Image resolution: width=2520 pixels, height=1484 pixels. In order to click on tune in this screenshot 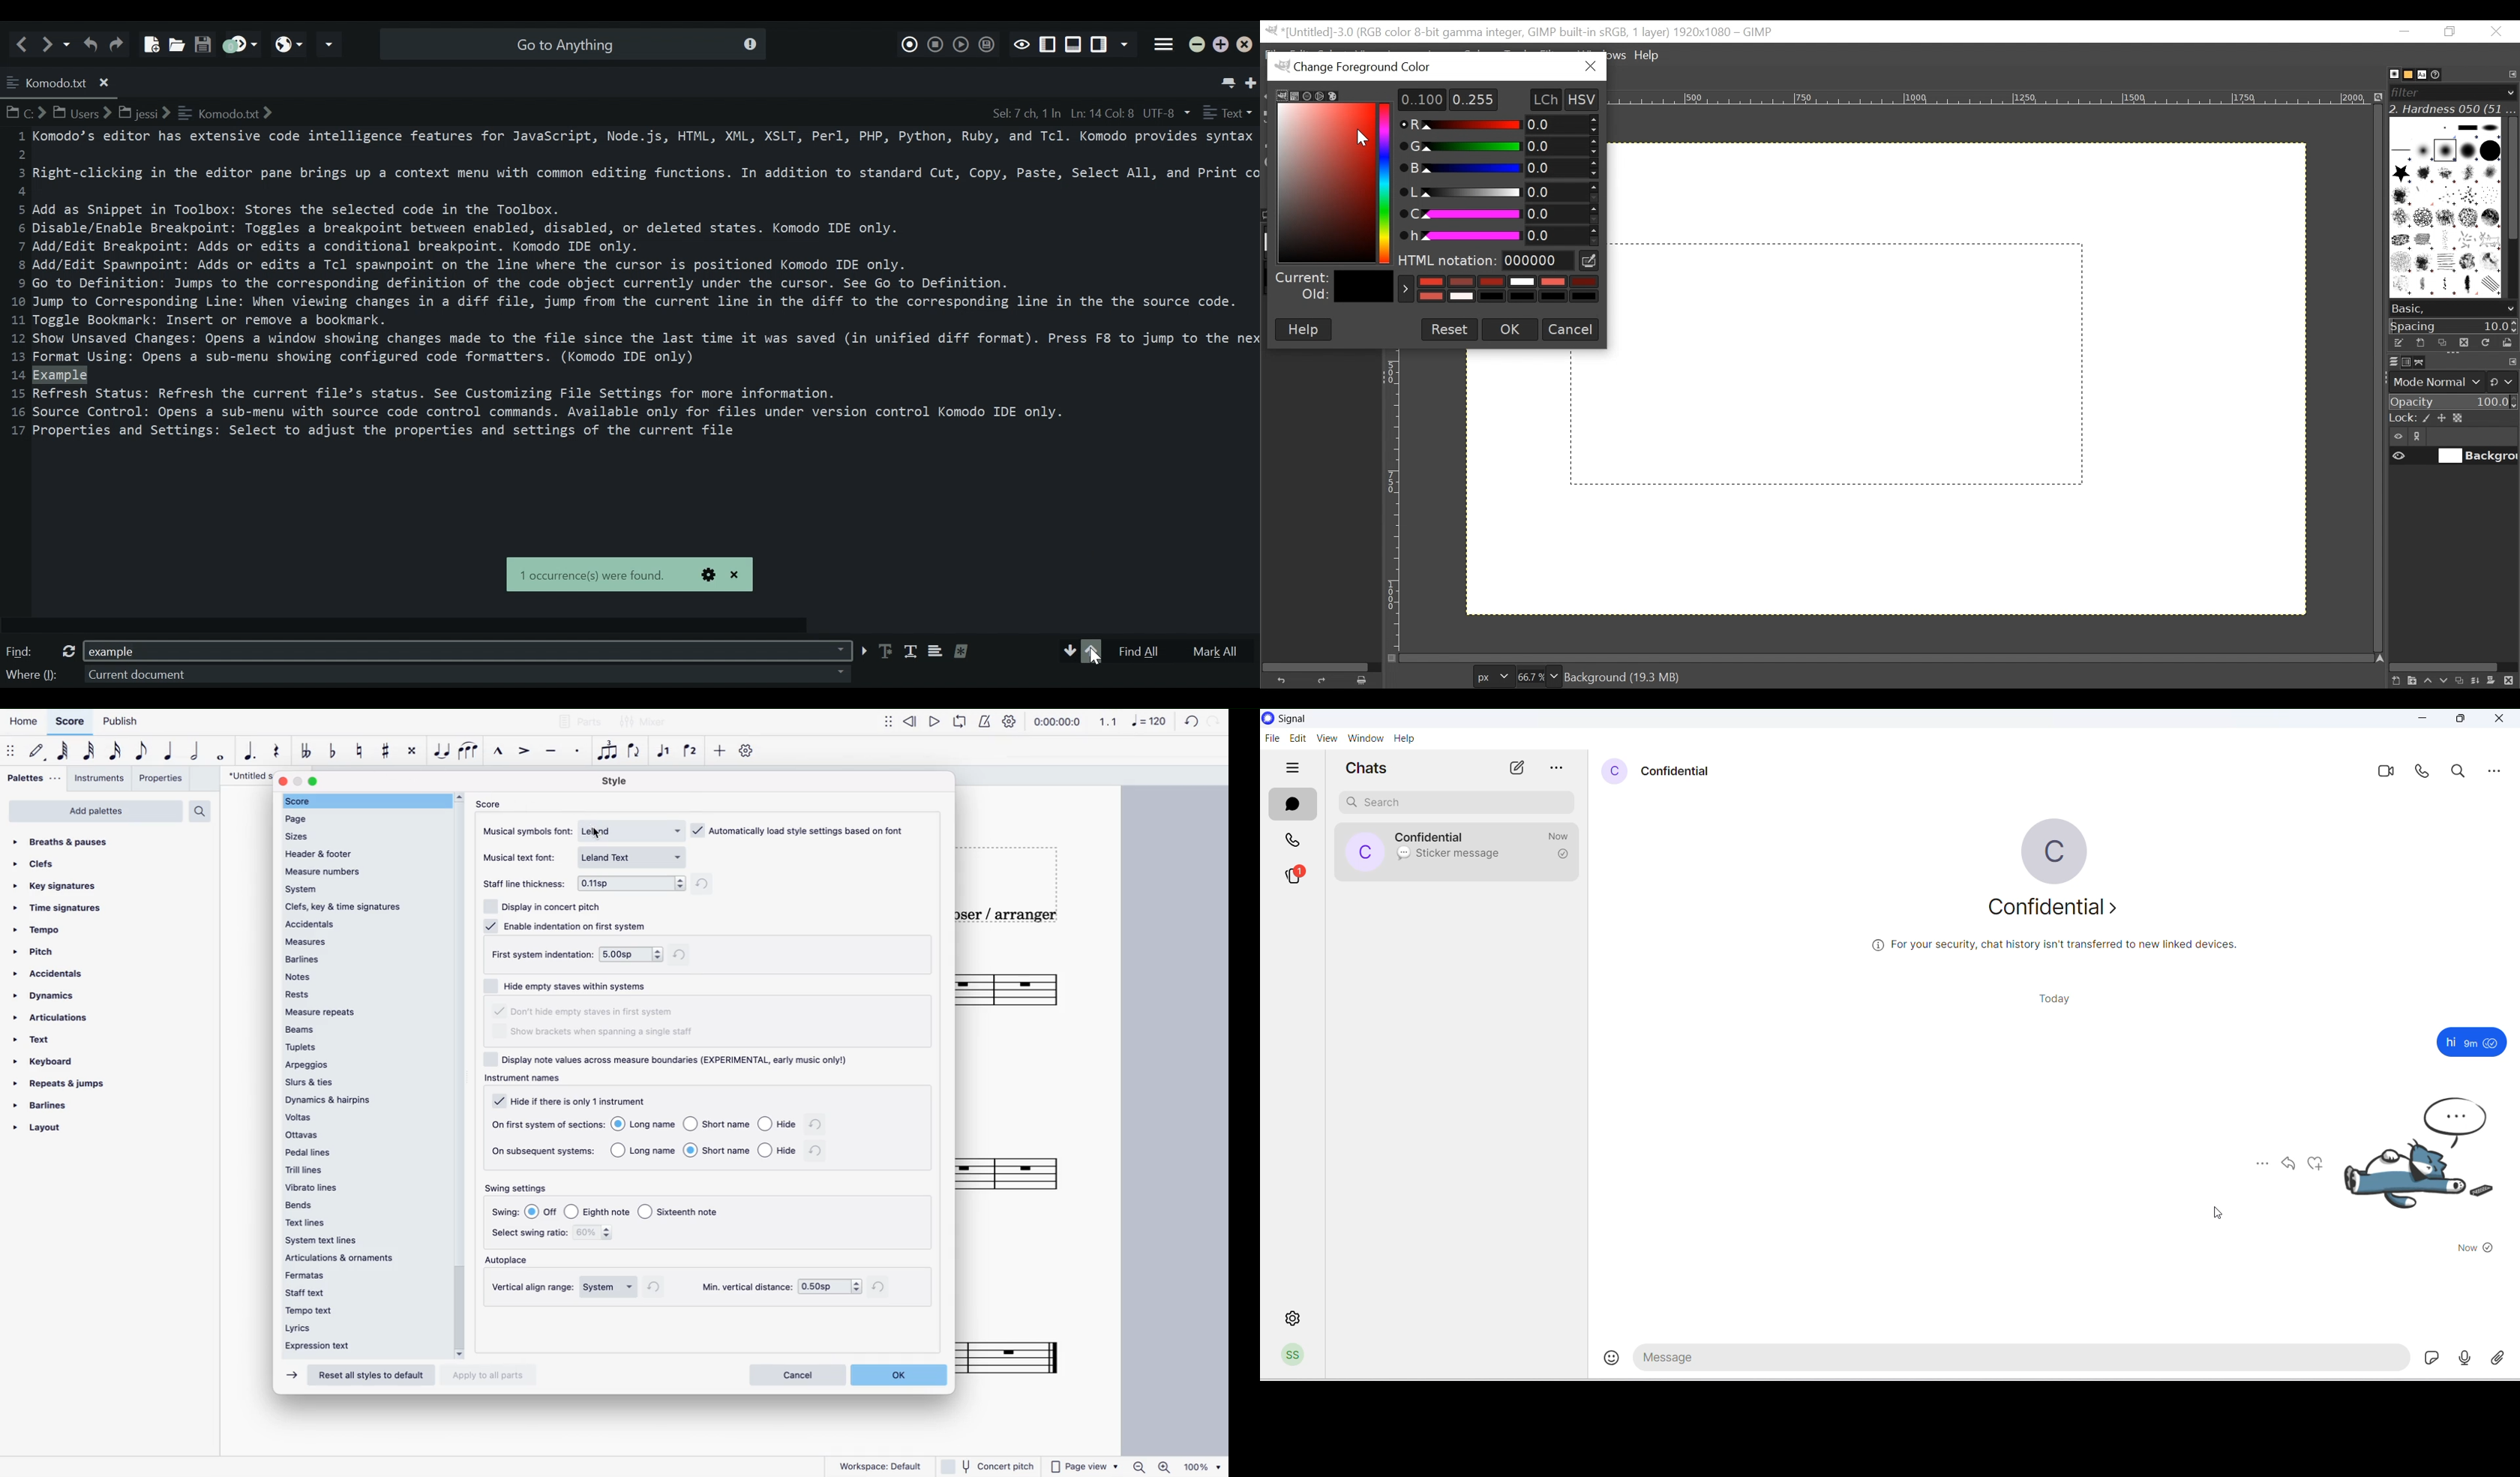, I will do `click(362, 749)`.